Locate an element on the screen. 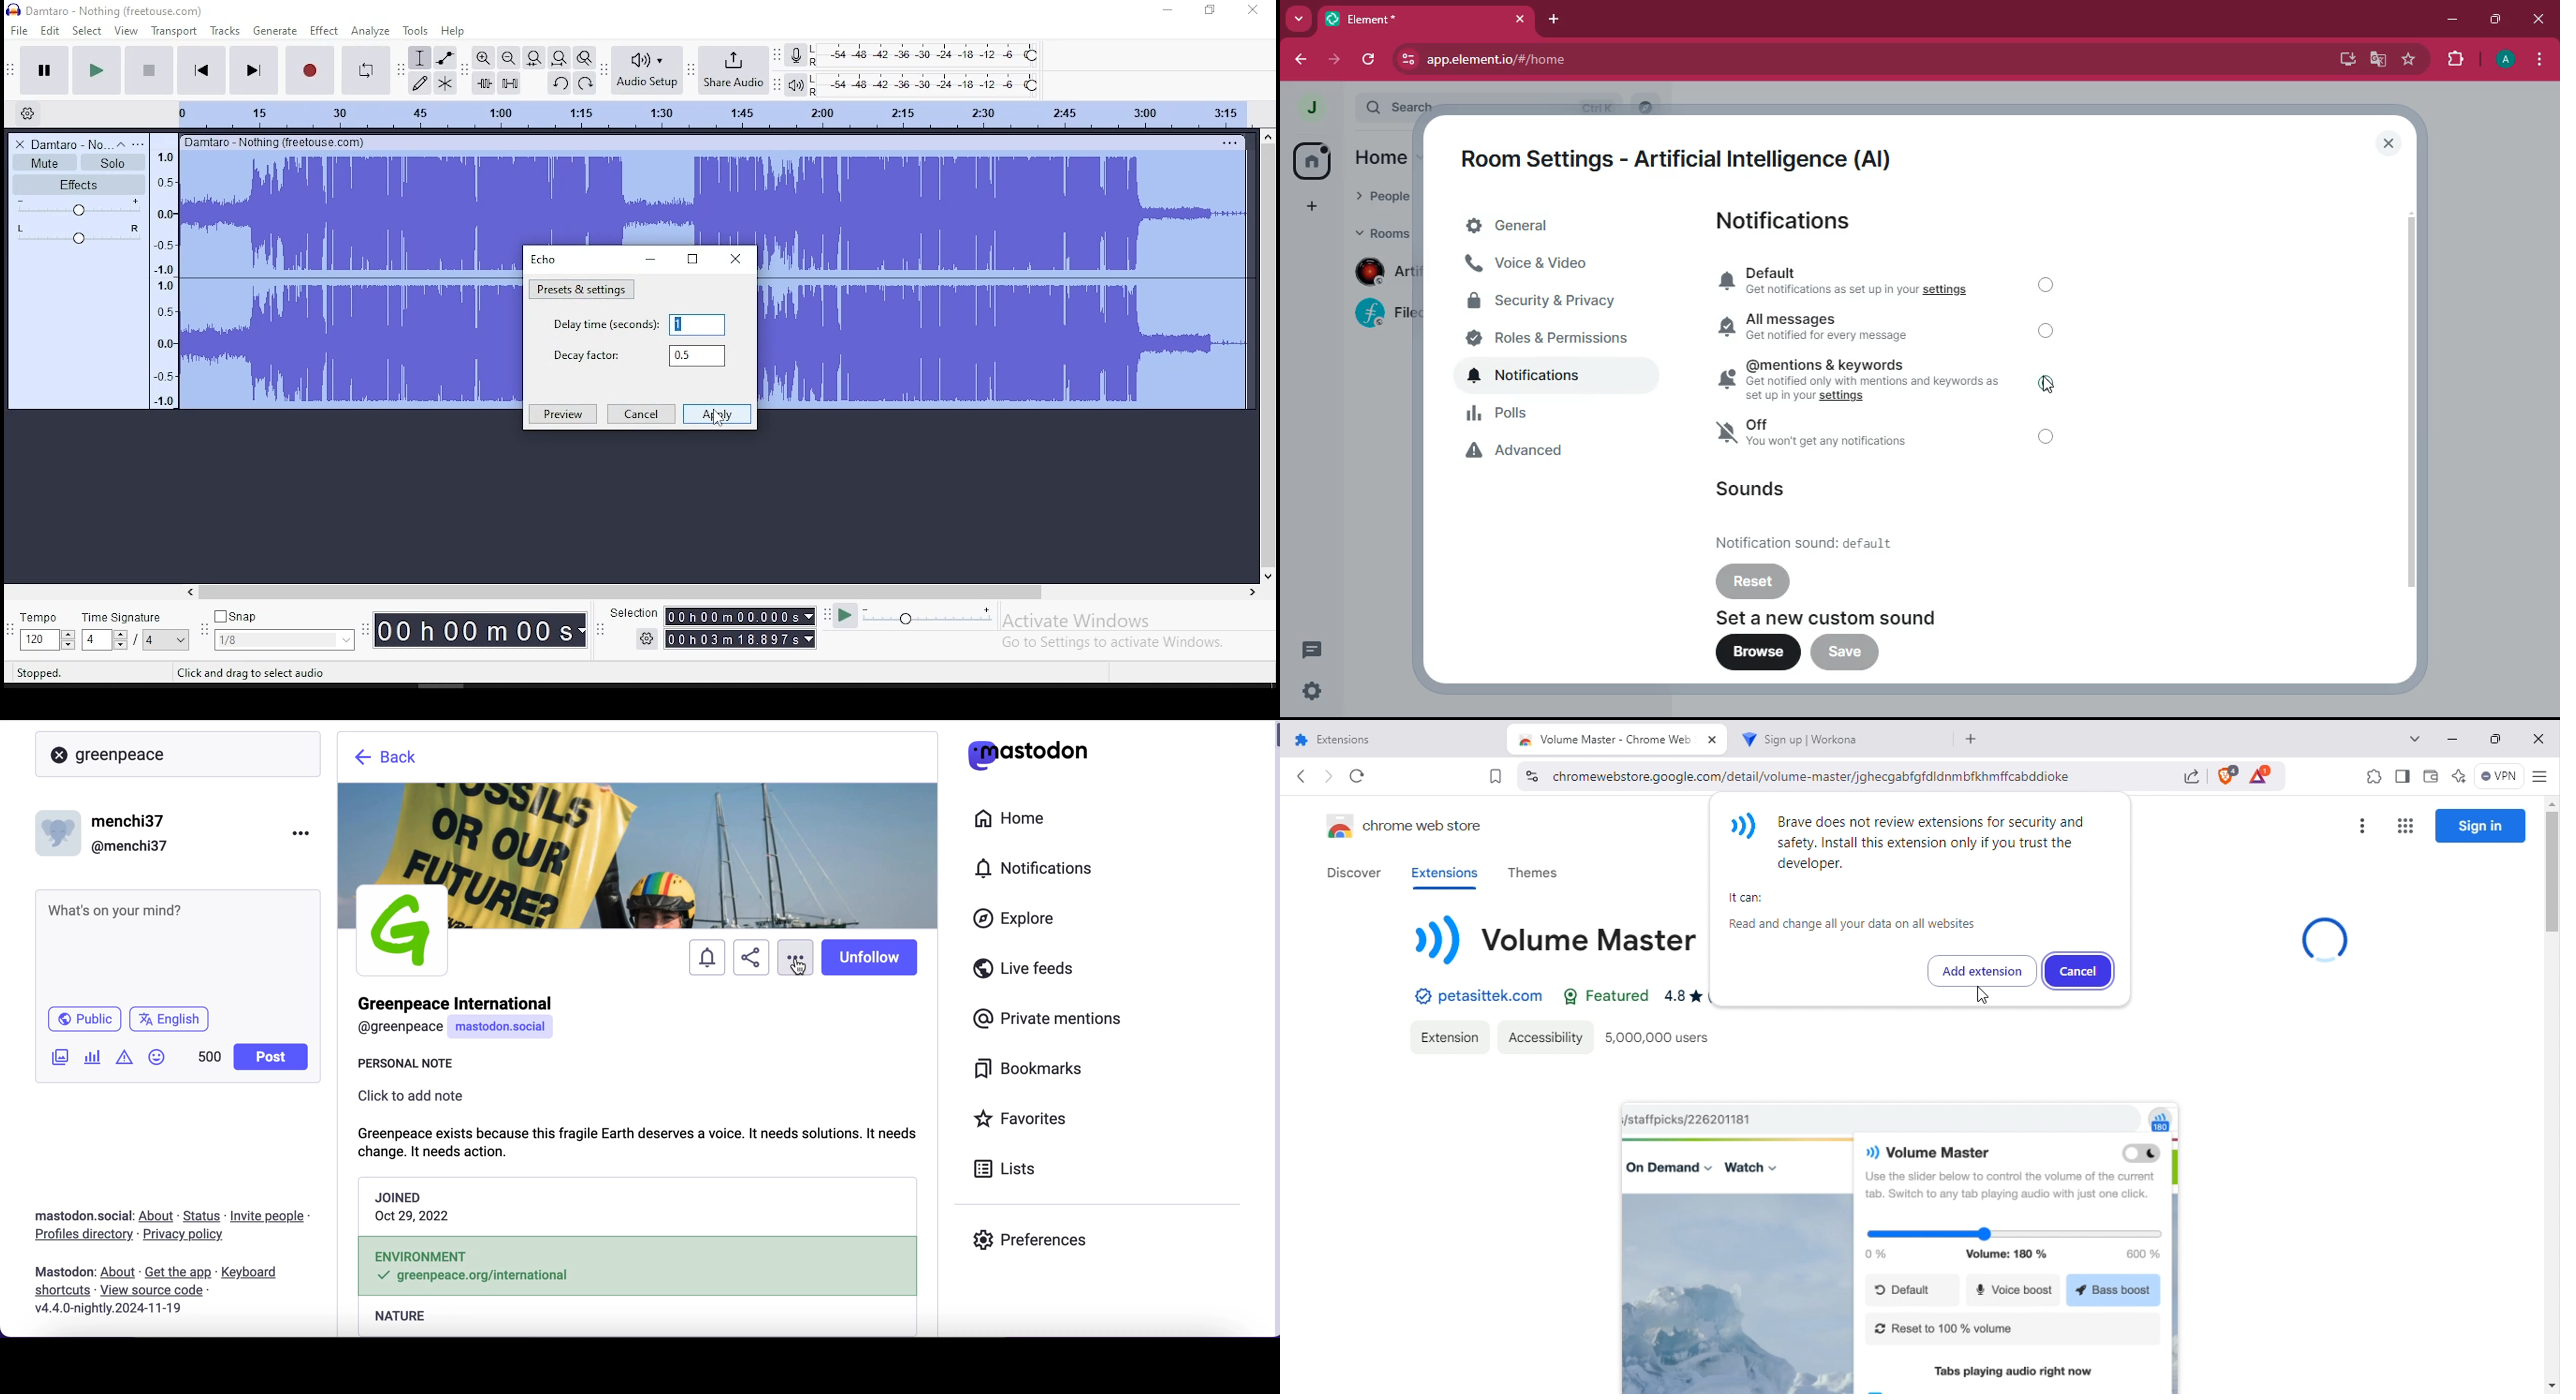 This screenshot has width=2576, height=1400. Audio Timeline is located at coordinates (697, 114).